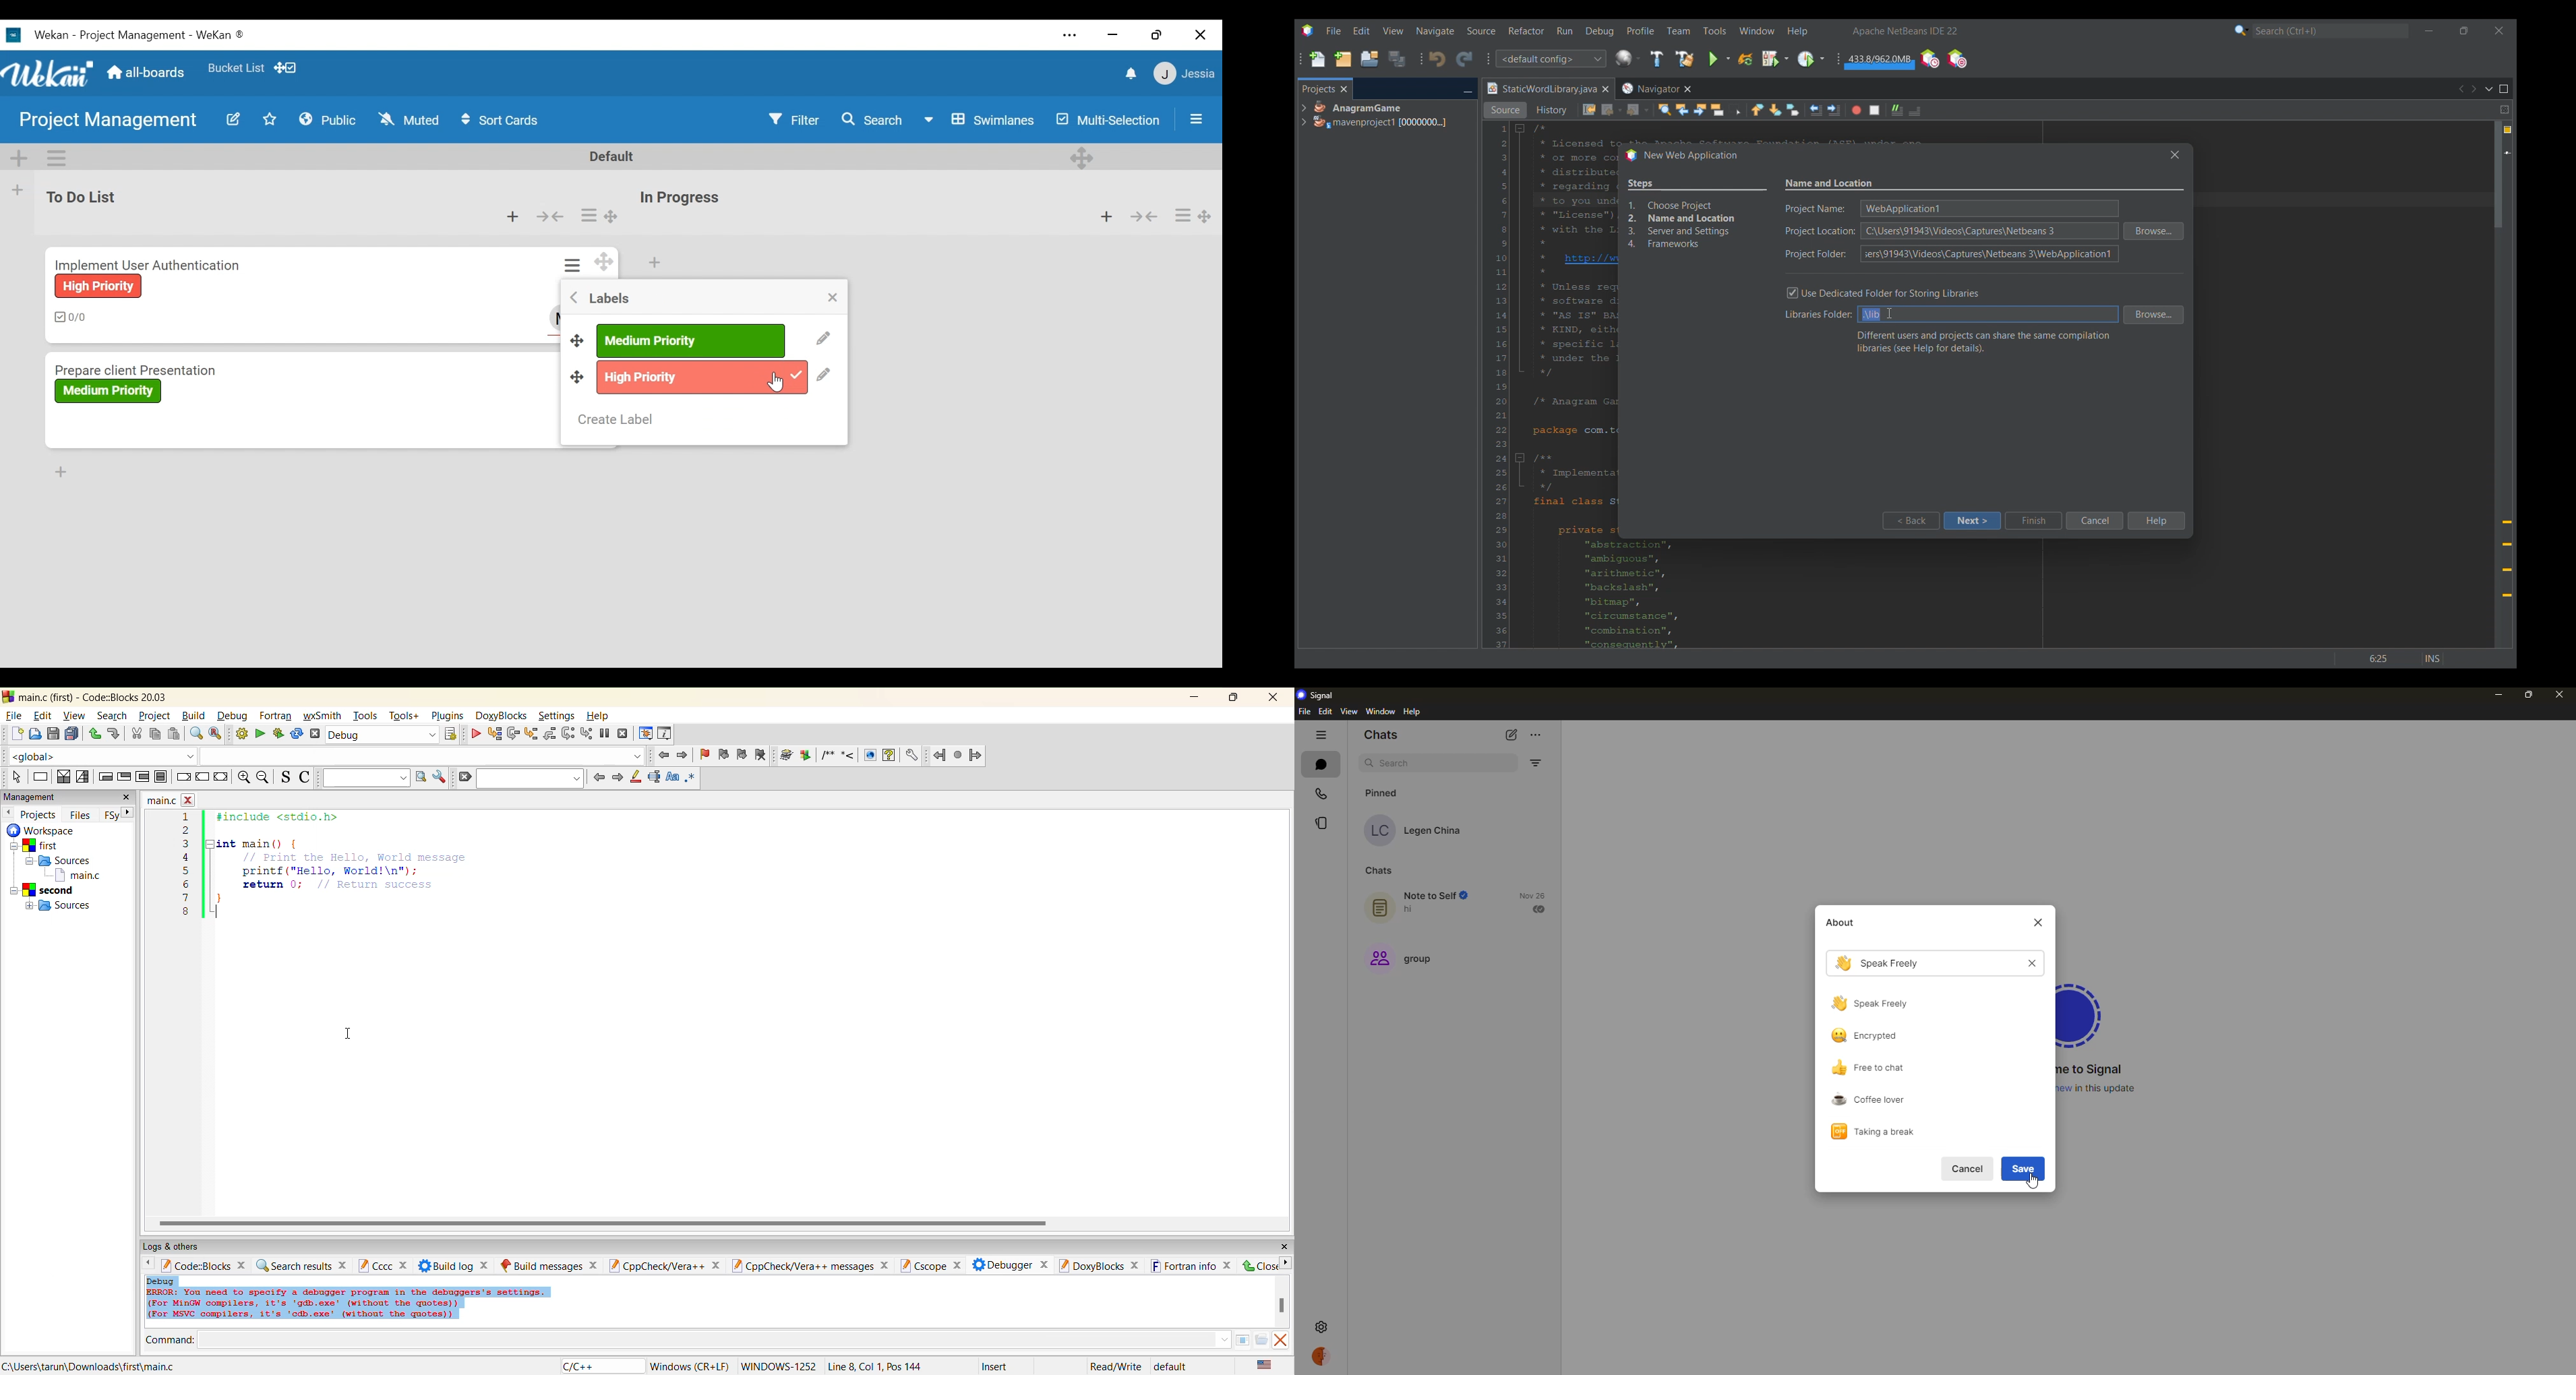 This screenshot has width=2576, height=1400. I want to click on highlight, so click(636, 777).